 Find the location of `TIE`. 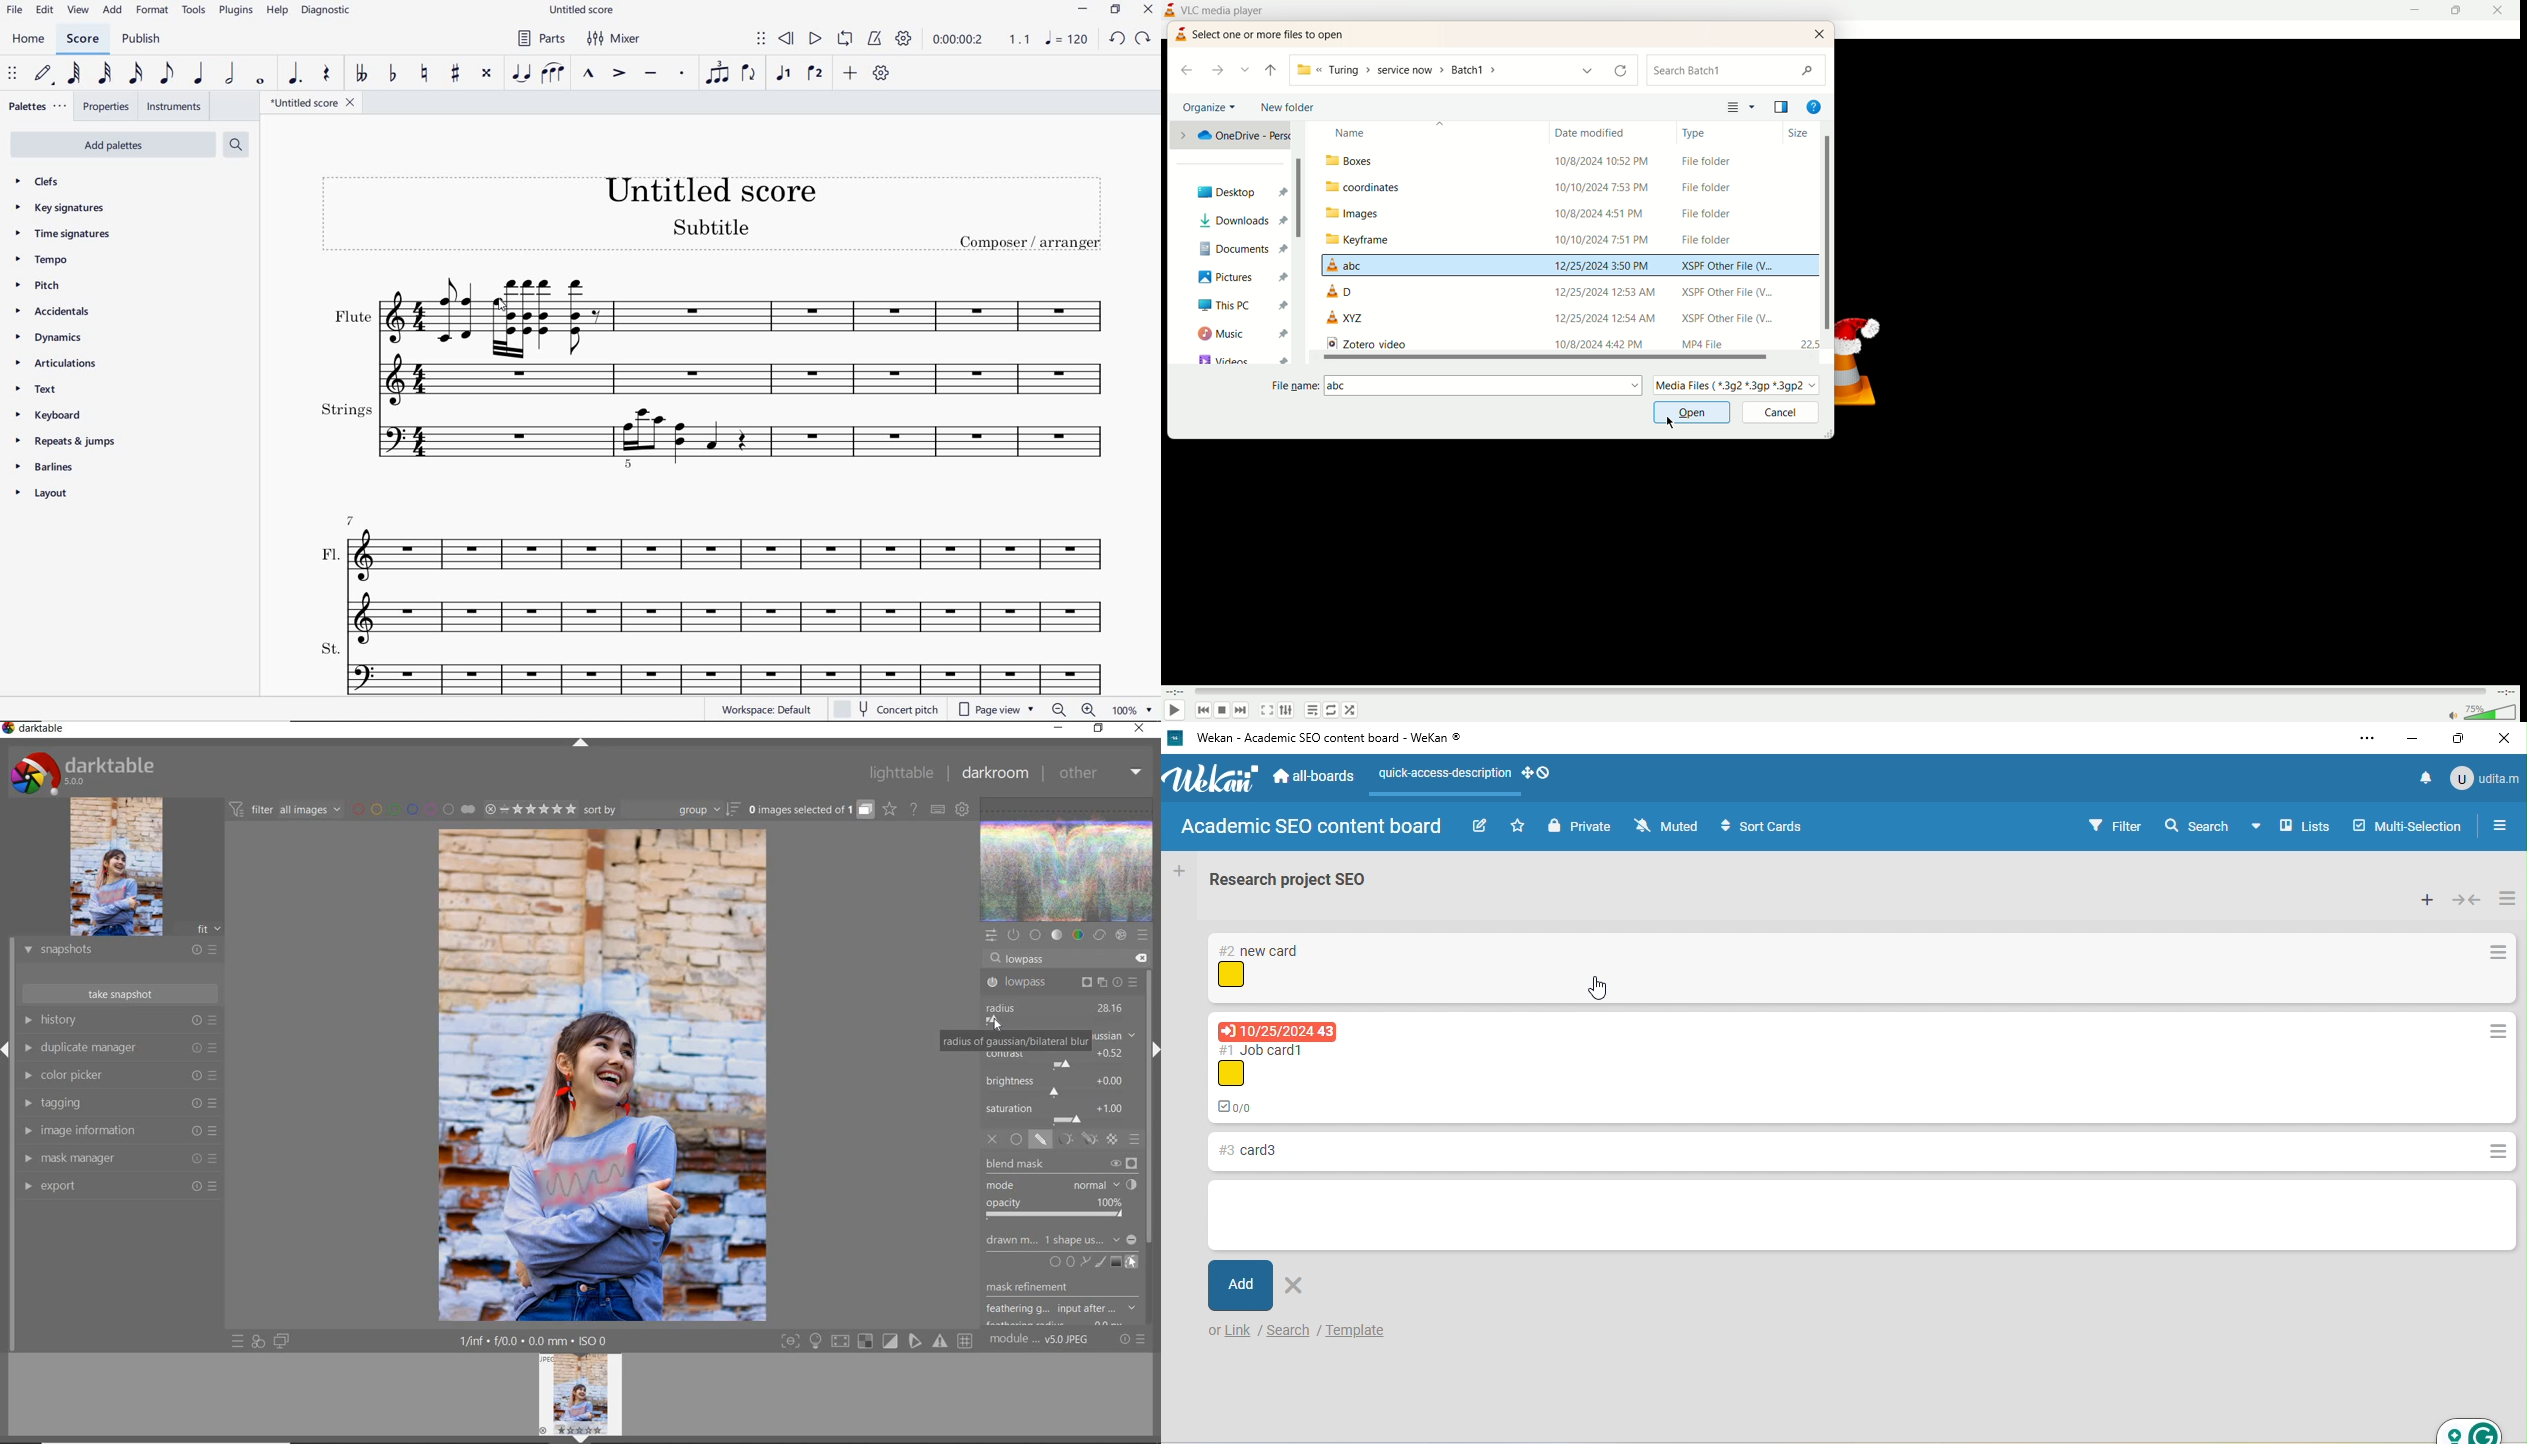

TIE is located at coordinates (523, 74).